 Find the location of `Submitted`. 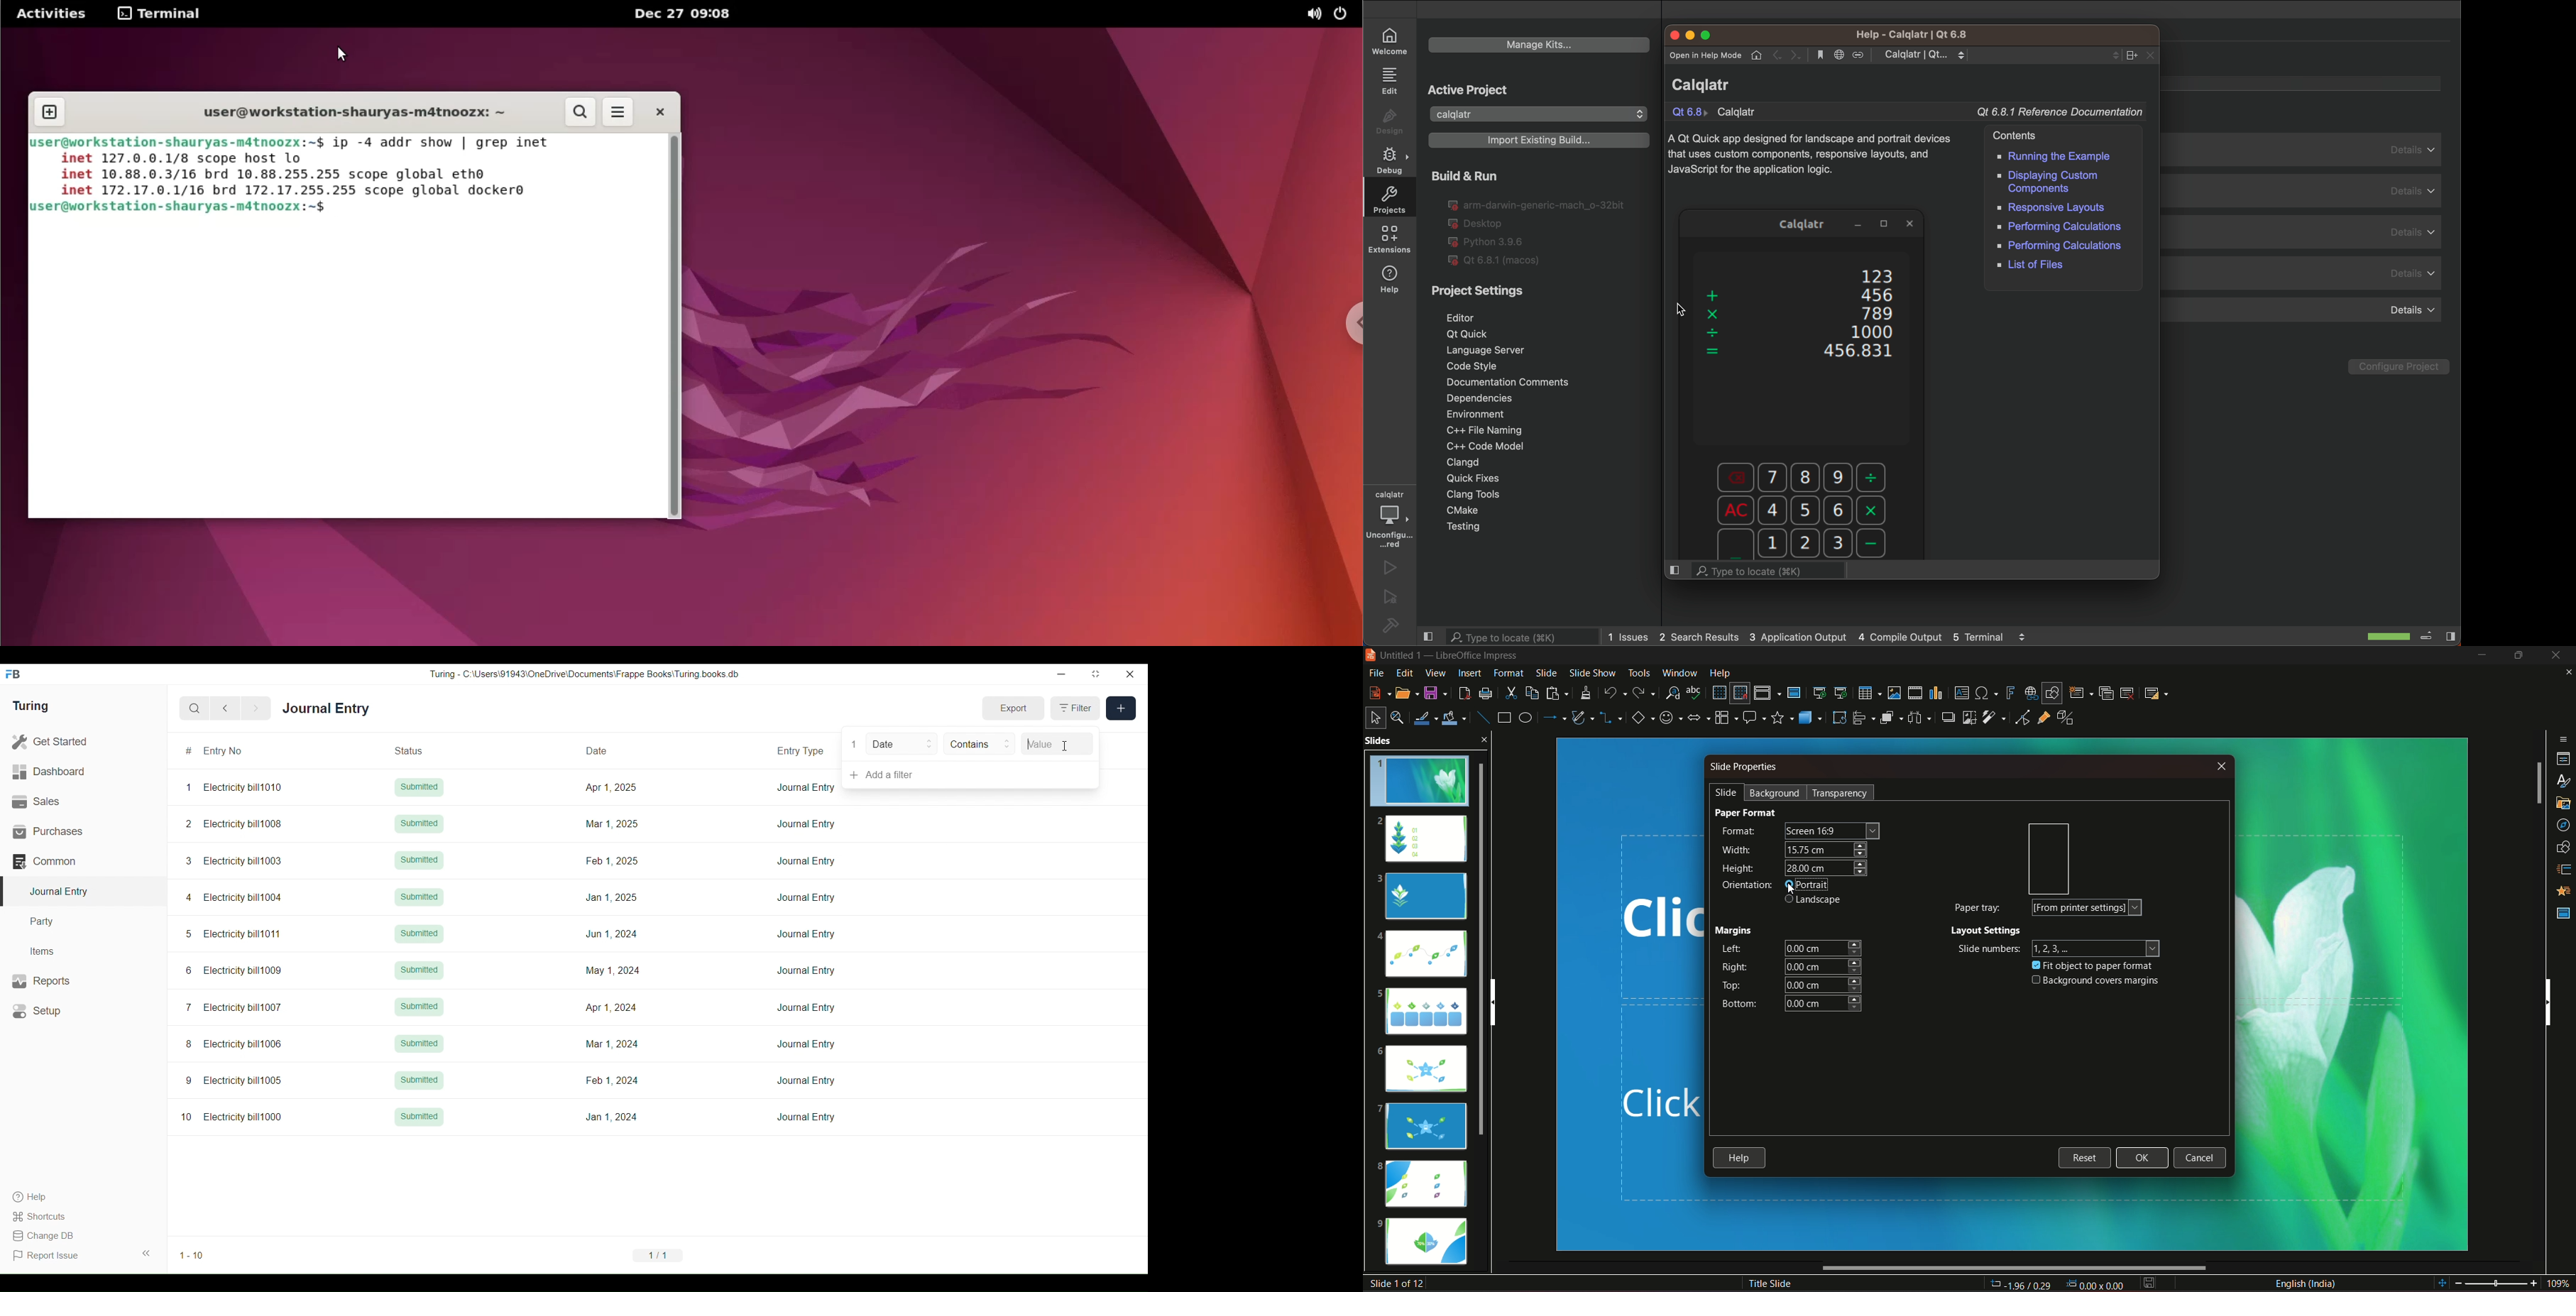

Submitted is located at coordinates (419, 1043).